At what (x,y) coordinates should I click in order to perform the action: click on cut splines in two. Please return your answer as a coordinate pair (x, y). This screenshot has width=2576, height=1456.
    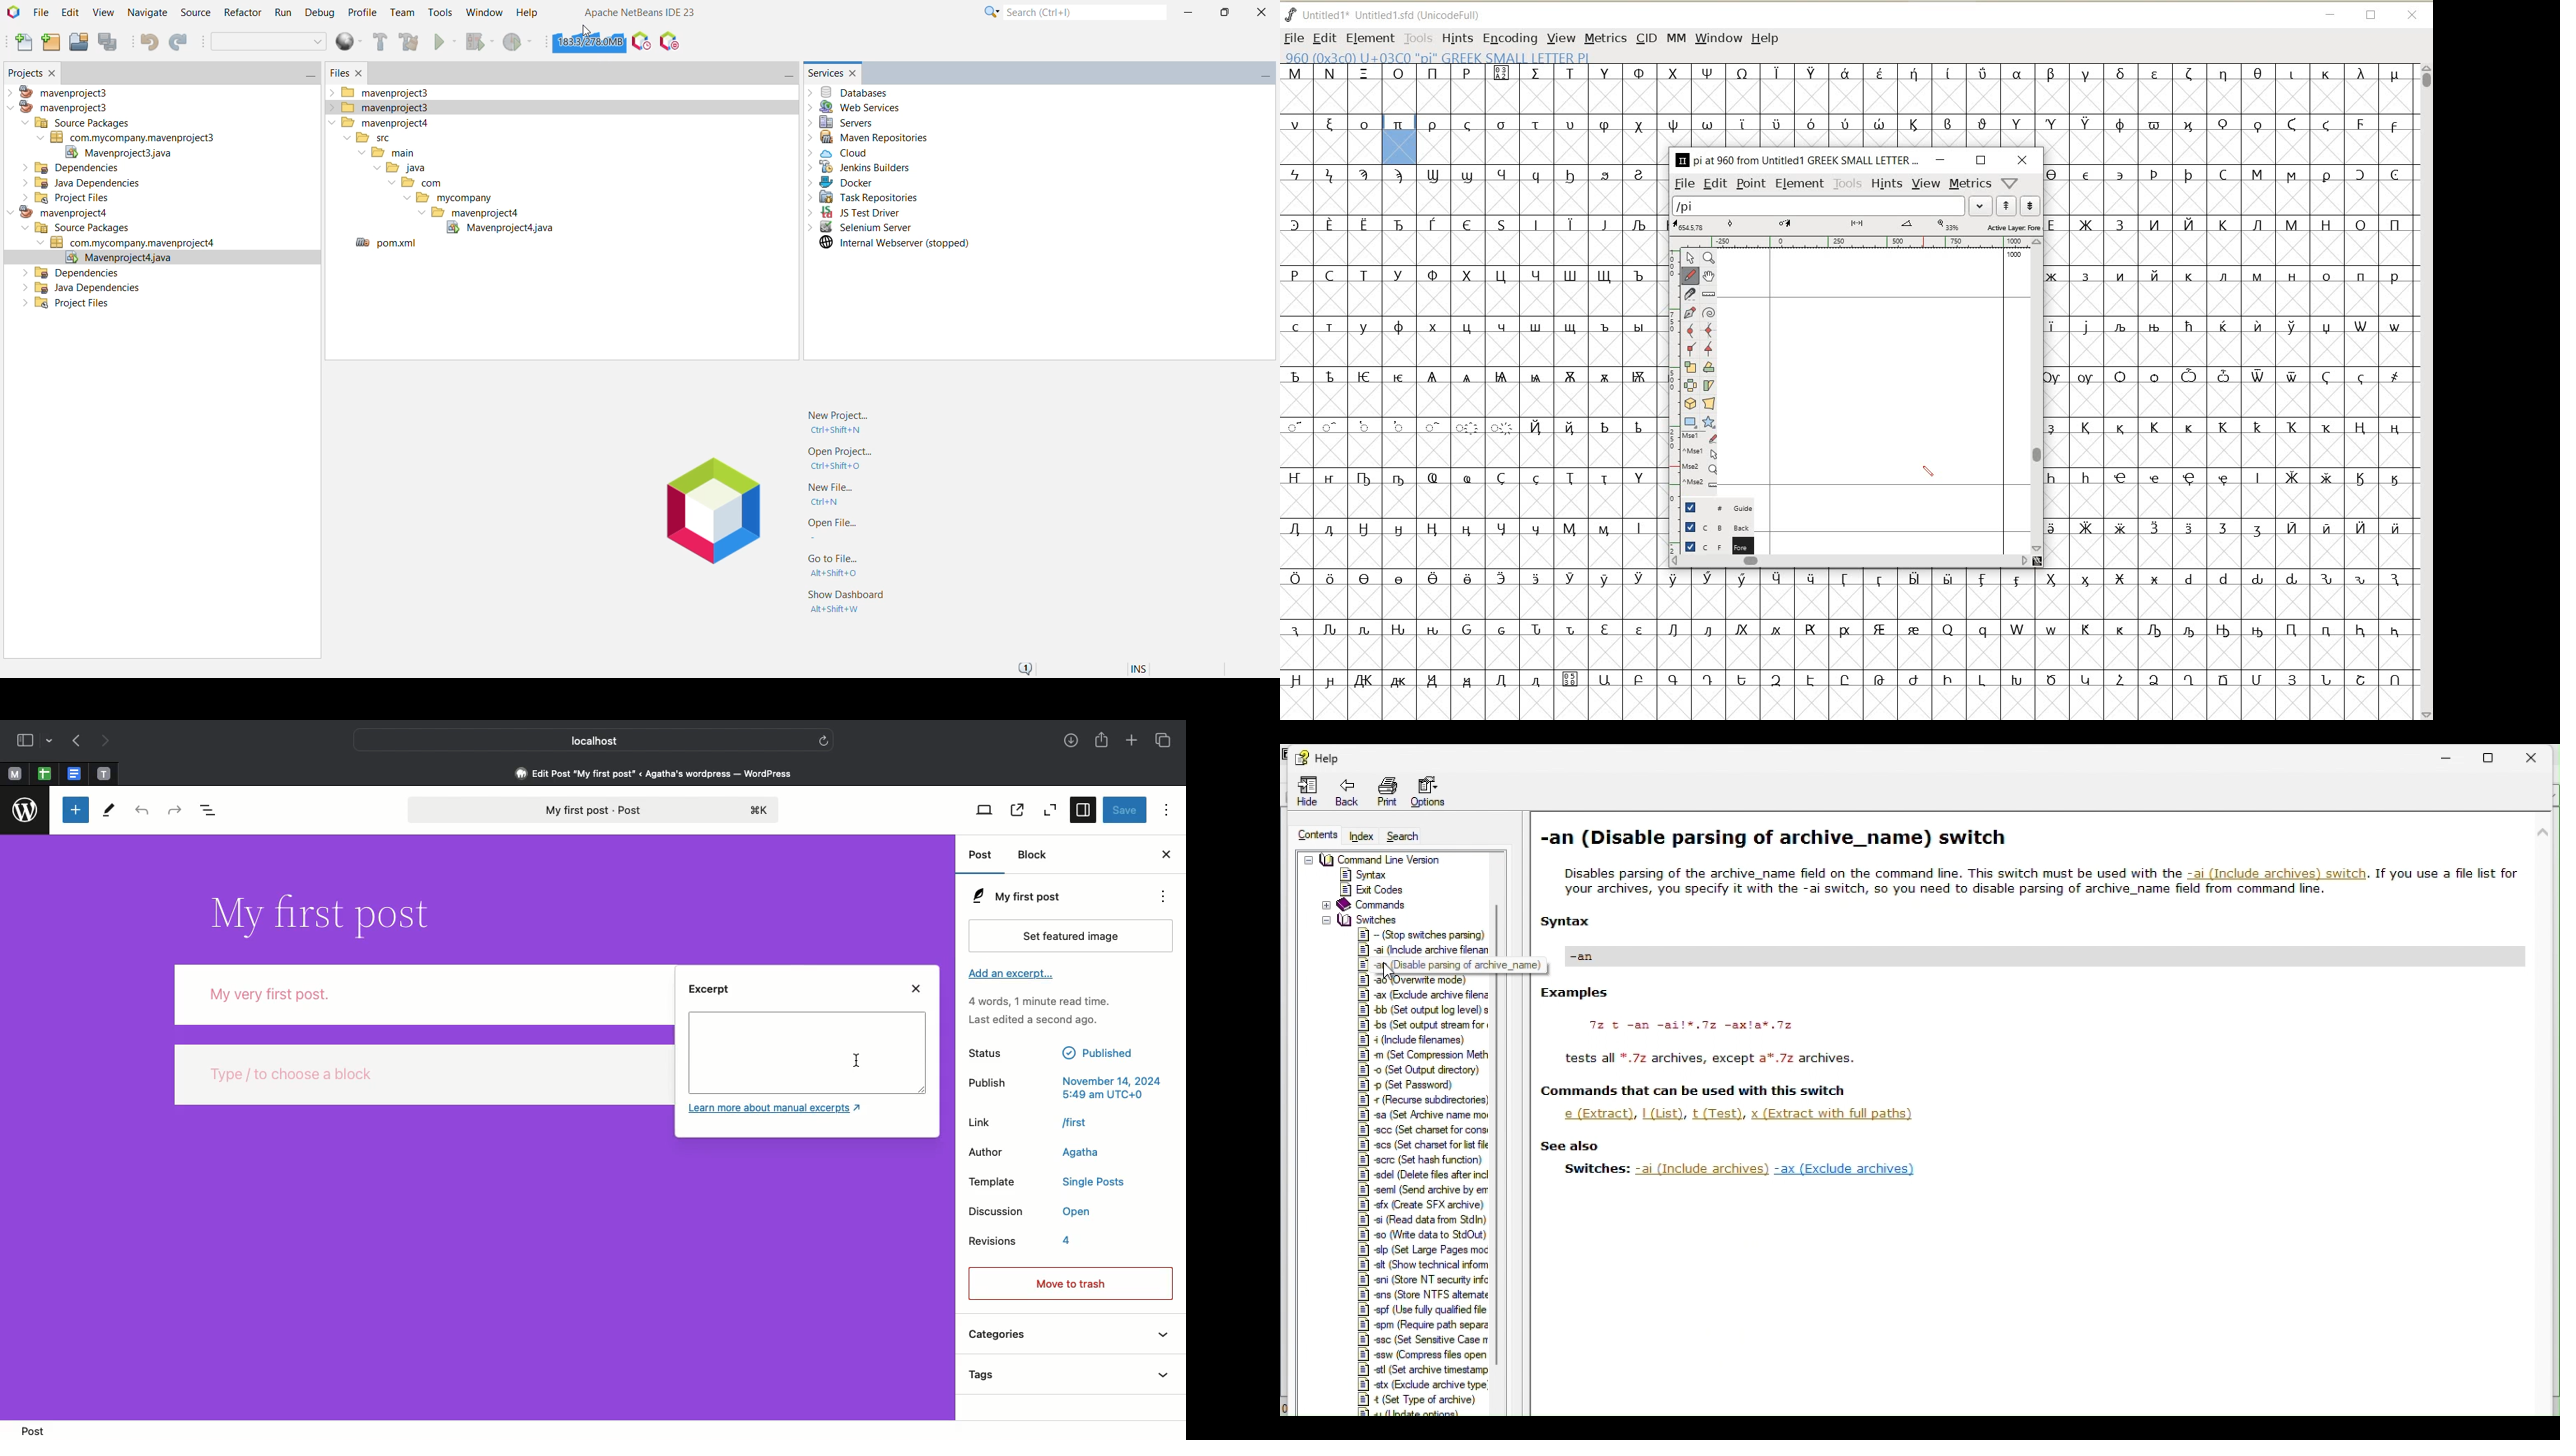
    Looking at the image, I should click on (1688, 294).